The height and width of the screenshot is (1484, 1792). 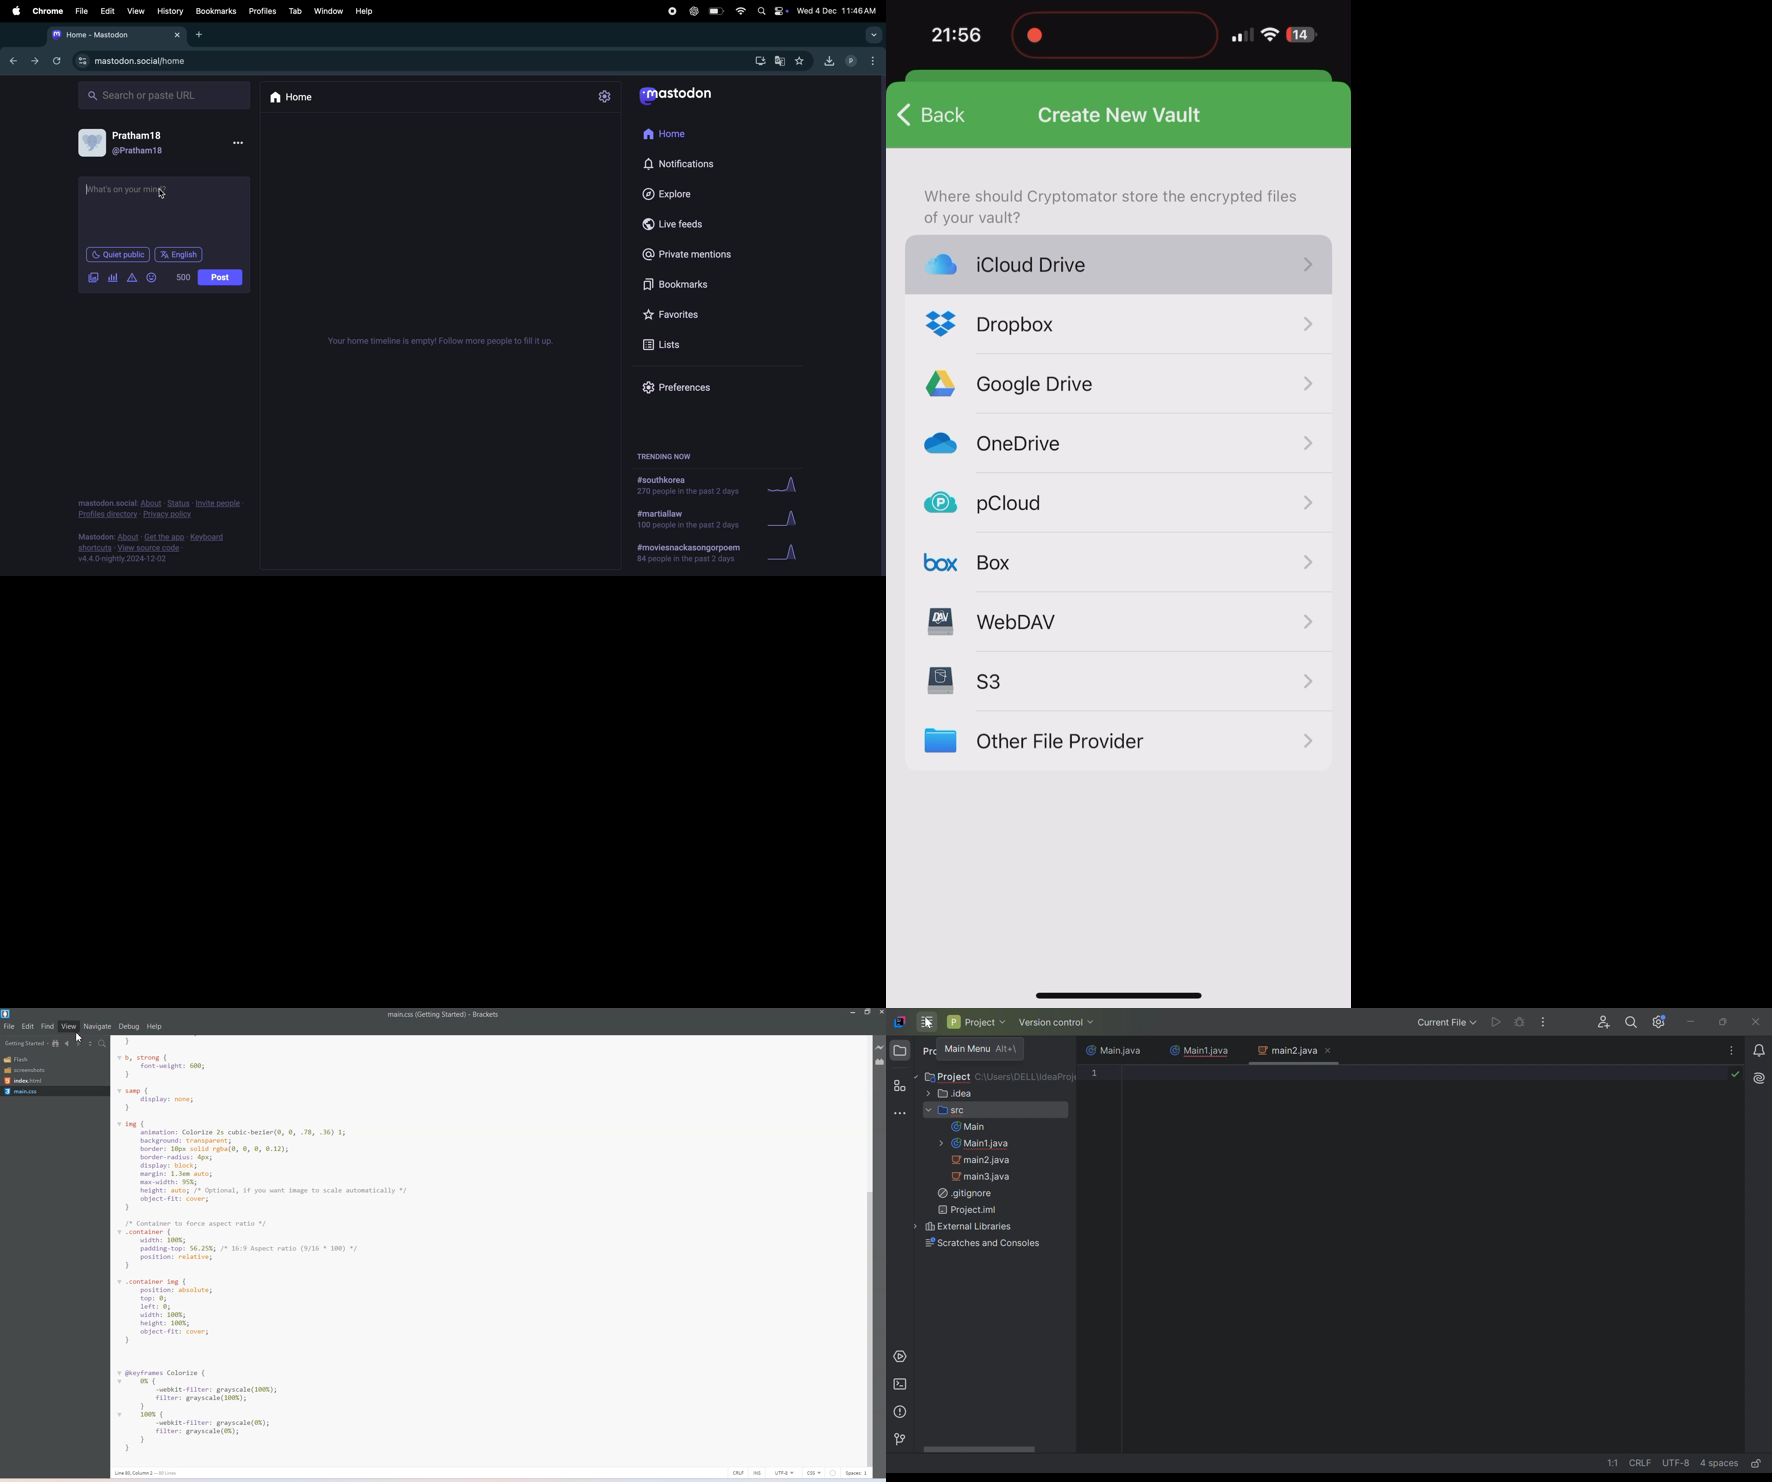 What do you see at coordinates (693, 313) in the screenshot?
I see `favourites` at bounding box center [693, 313].